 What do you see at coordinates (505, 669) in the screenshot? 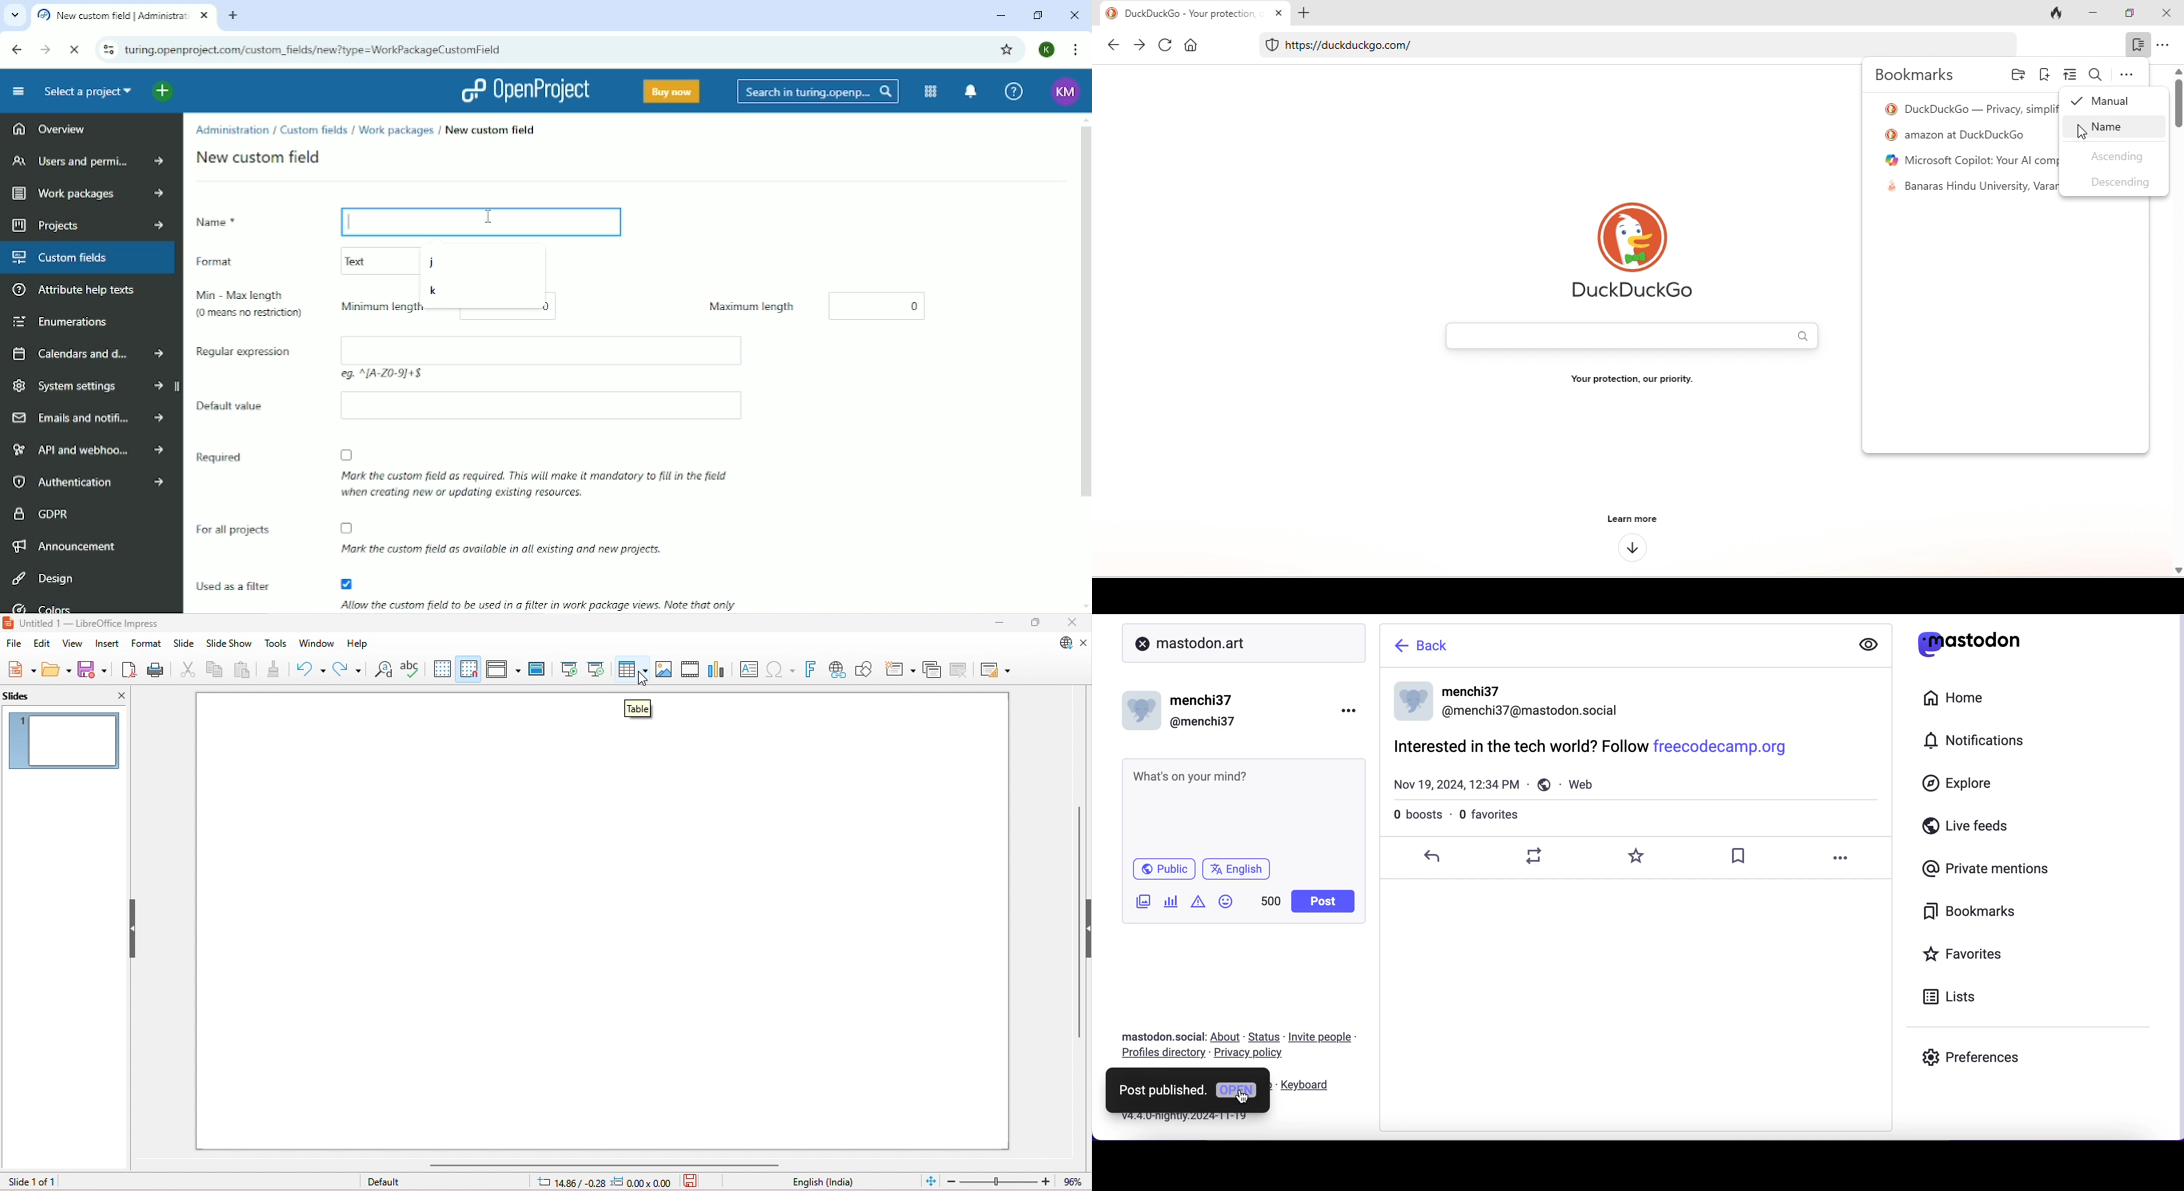
I see `display views` at bounding box center [505, 669].